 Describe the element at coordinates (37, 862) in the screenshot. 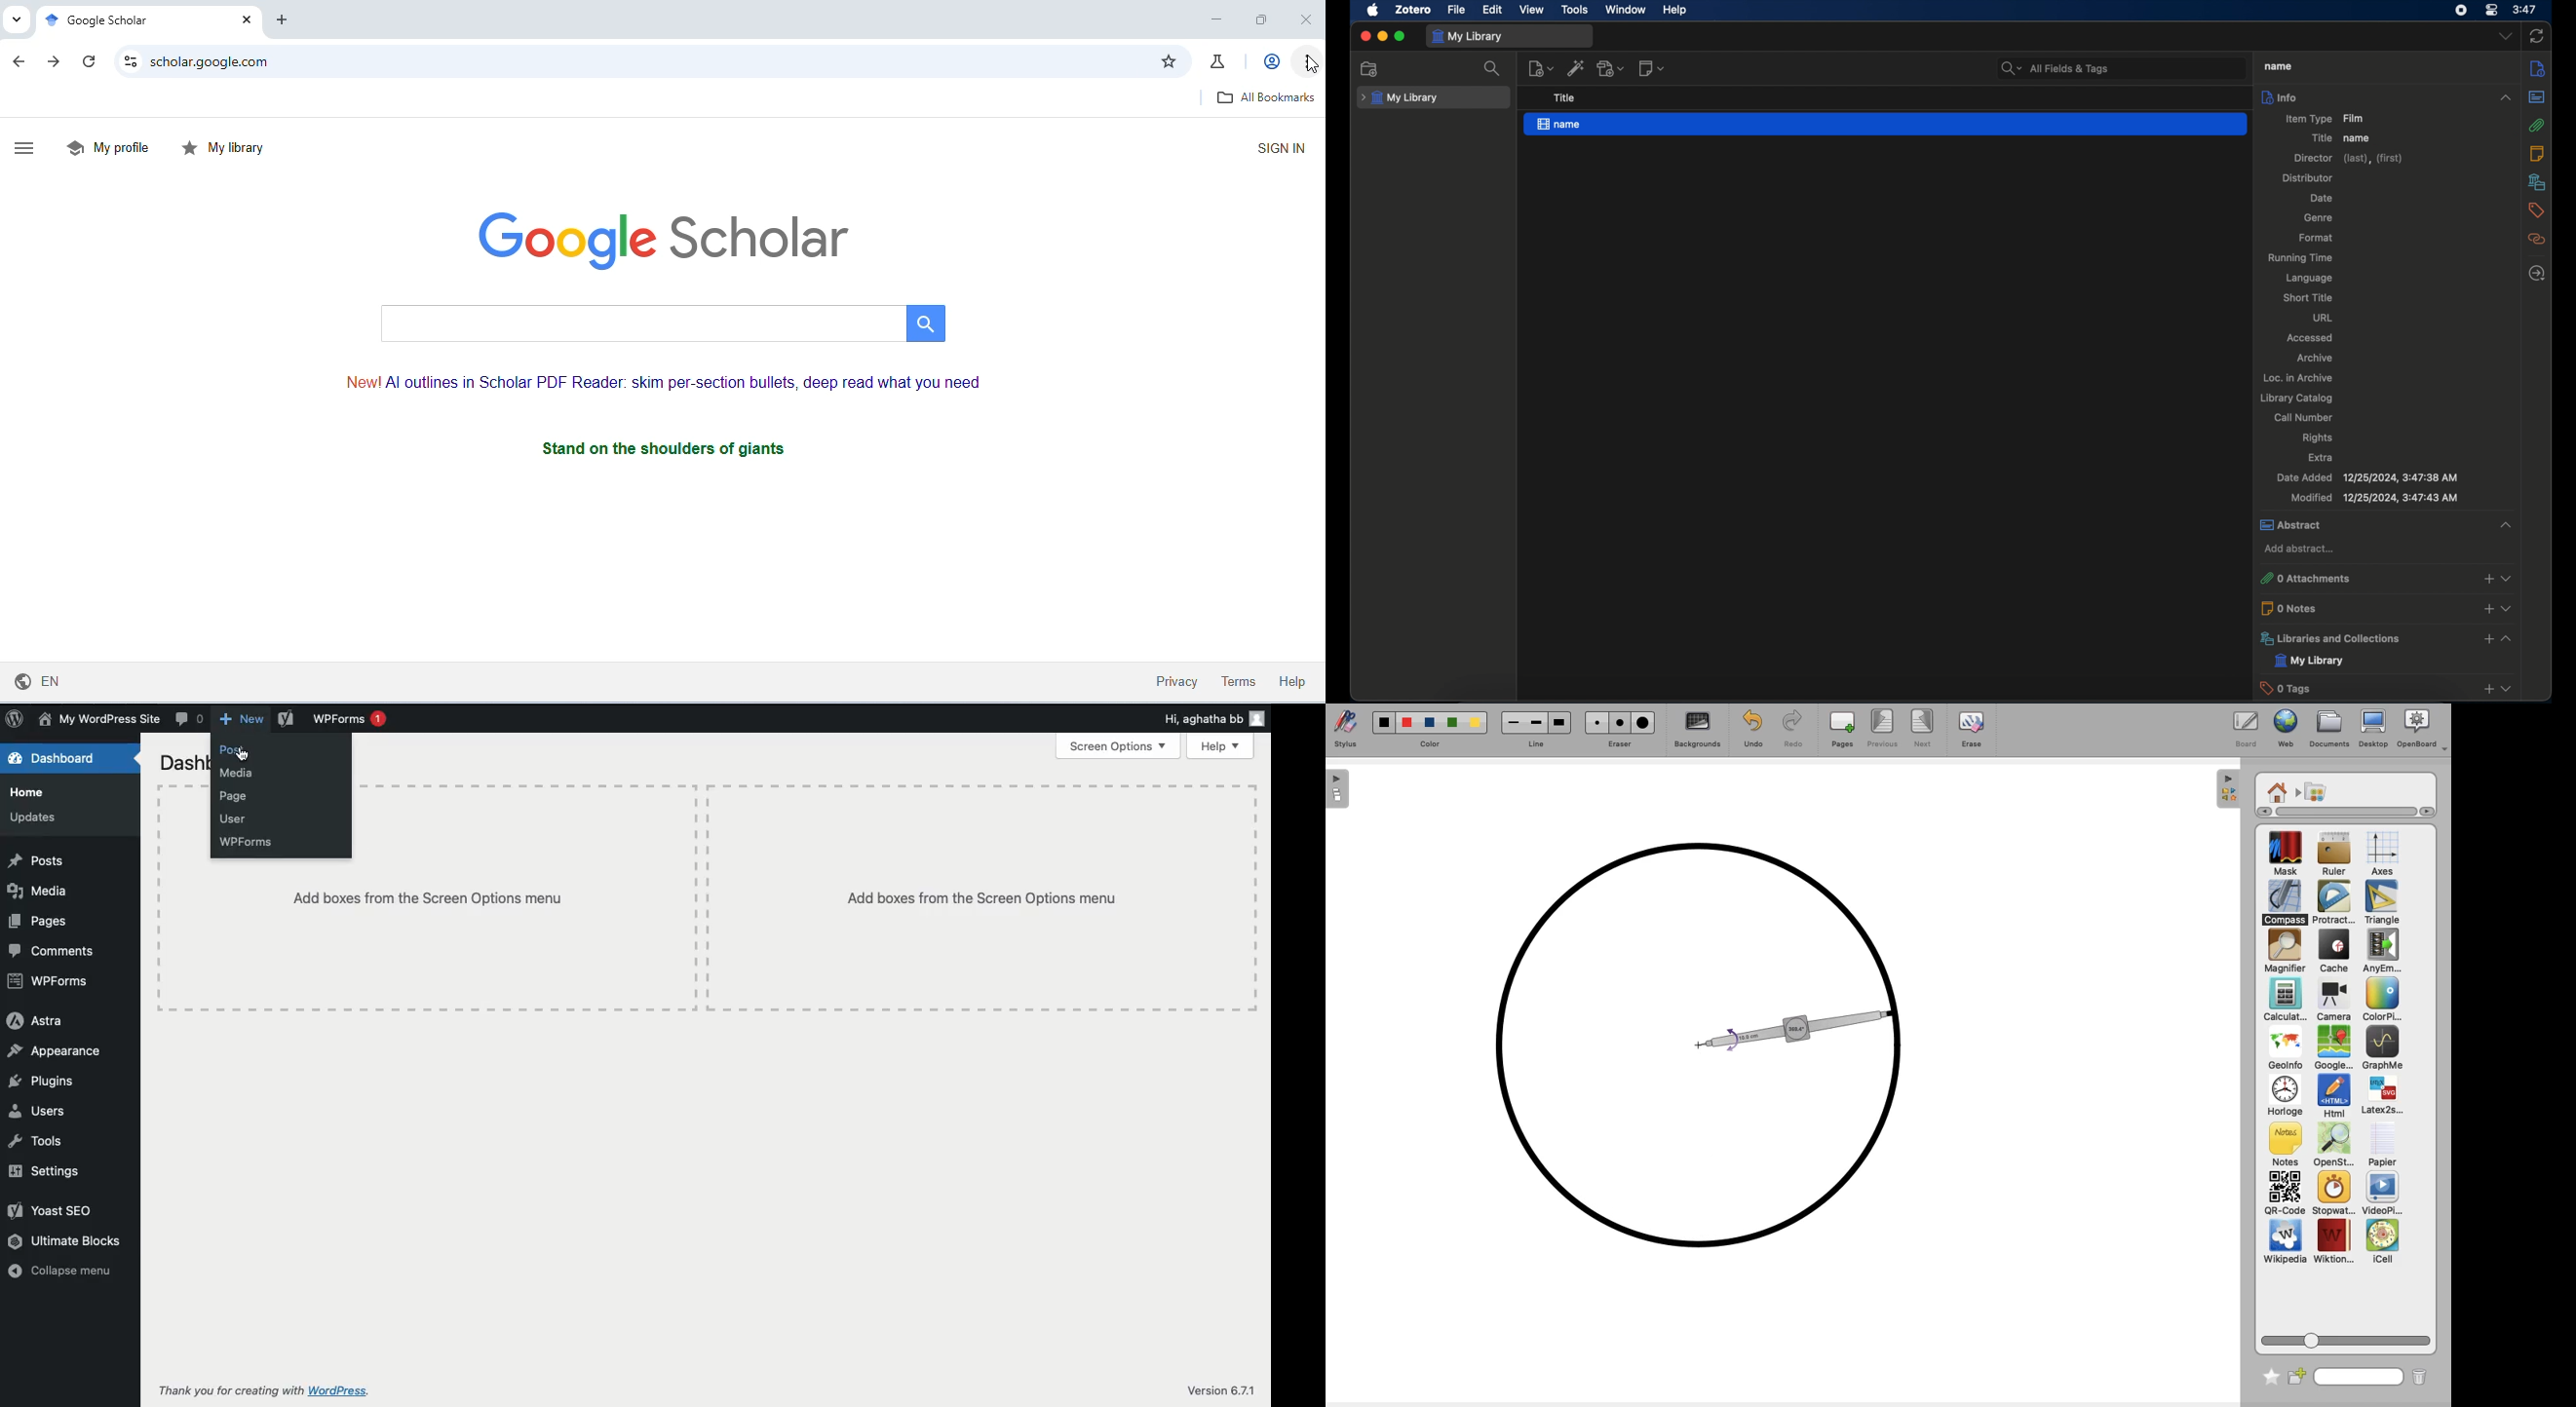

I see `Posts` at that location.